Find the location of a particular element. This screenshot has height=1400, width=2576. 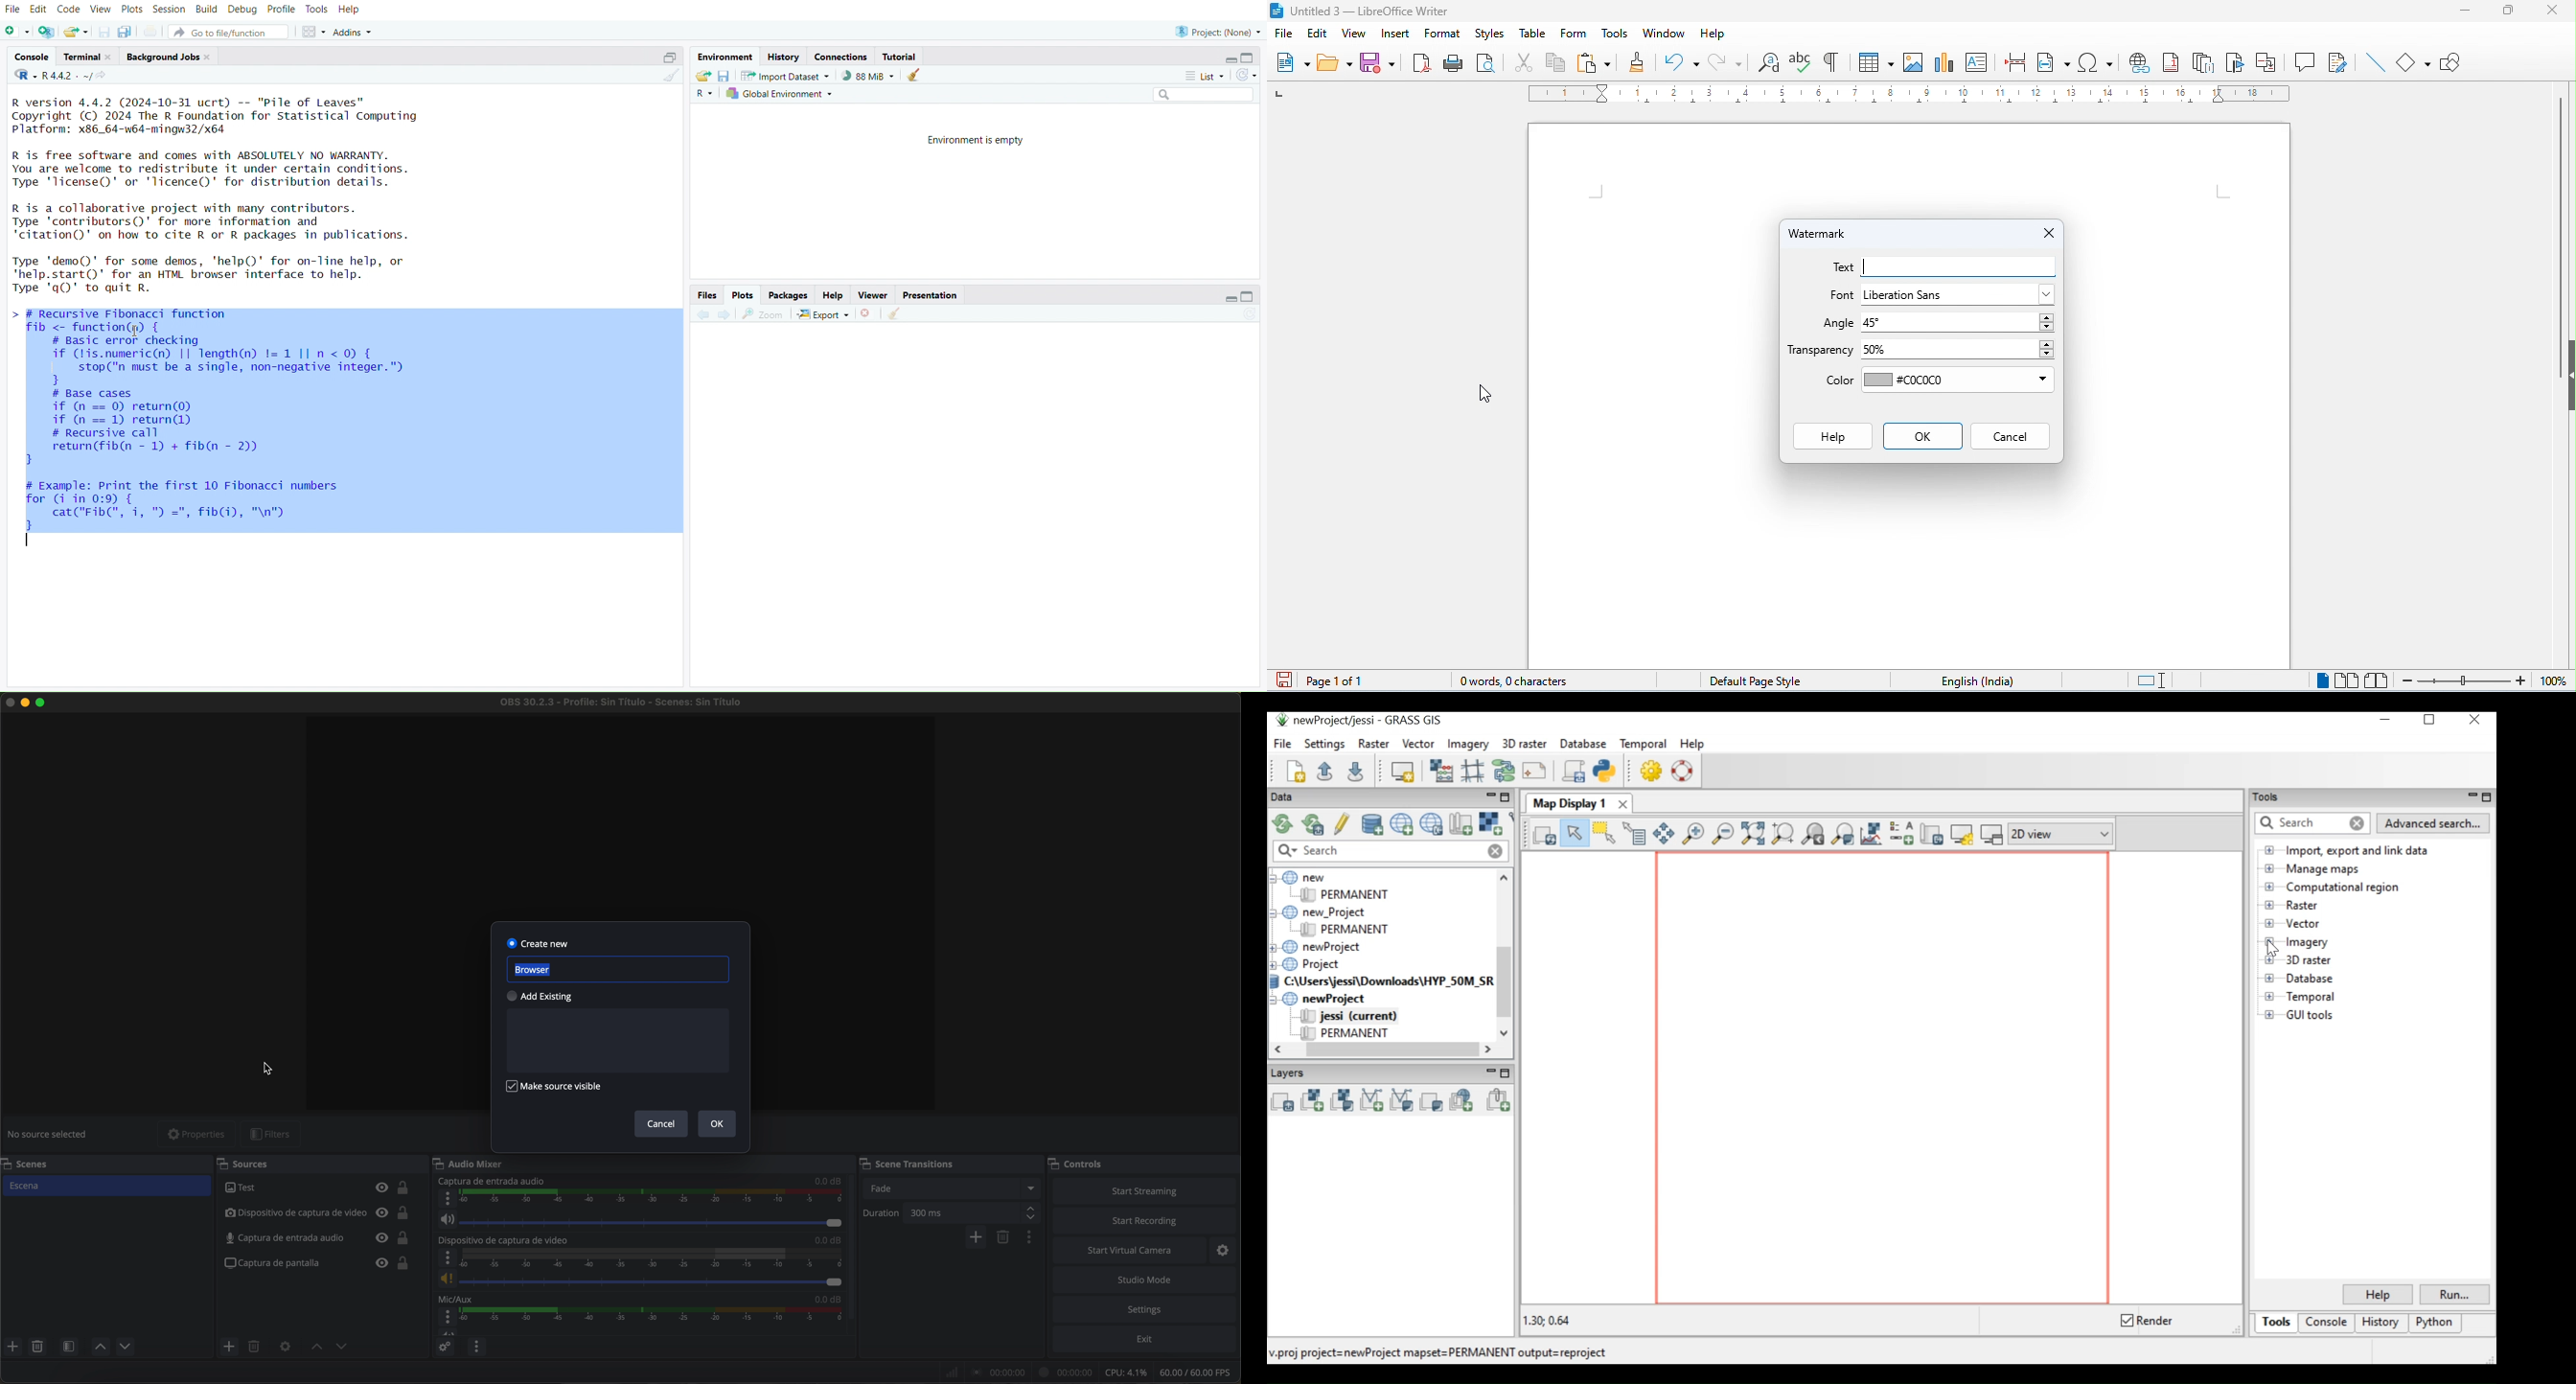

load workspace is located at coordinates (702, 75).